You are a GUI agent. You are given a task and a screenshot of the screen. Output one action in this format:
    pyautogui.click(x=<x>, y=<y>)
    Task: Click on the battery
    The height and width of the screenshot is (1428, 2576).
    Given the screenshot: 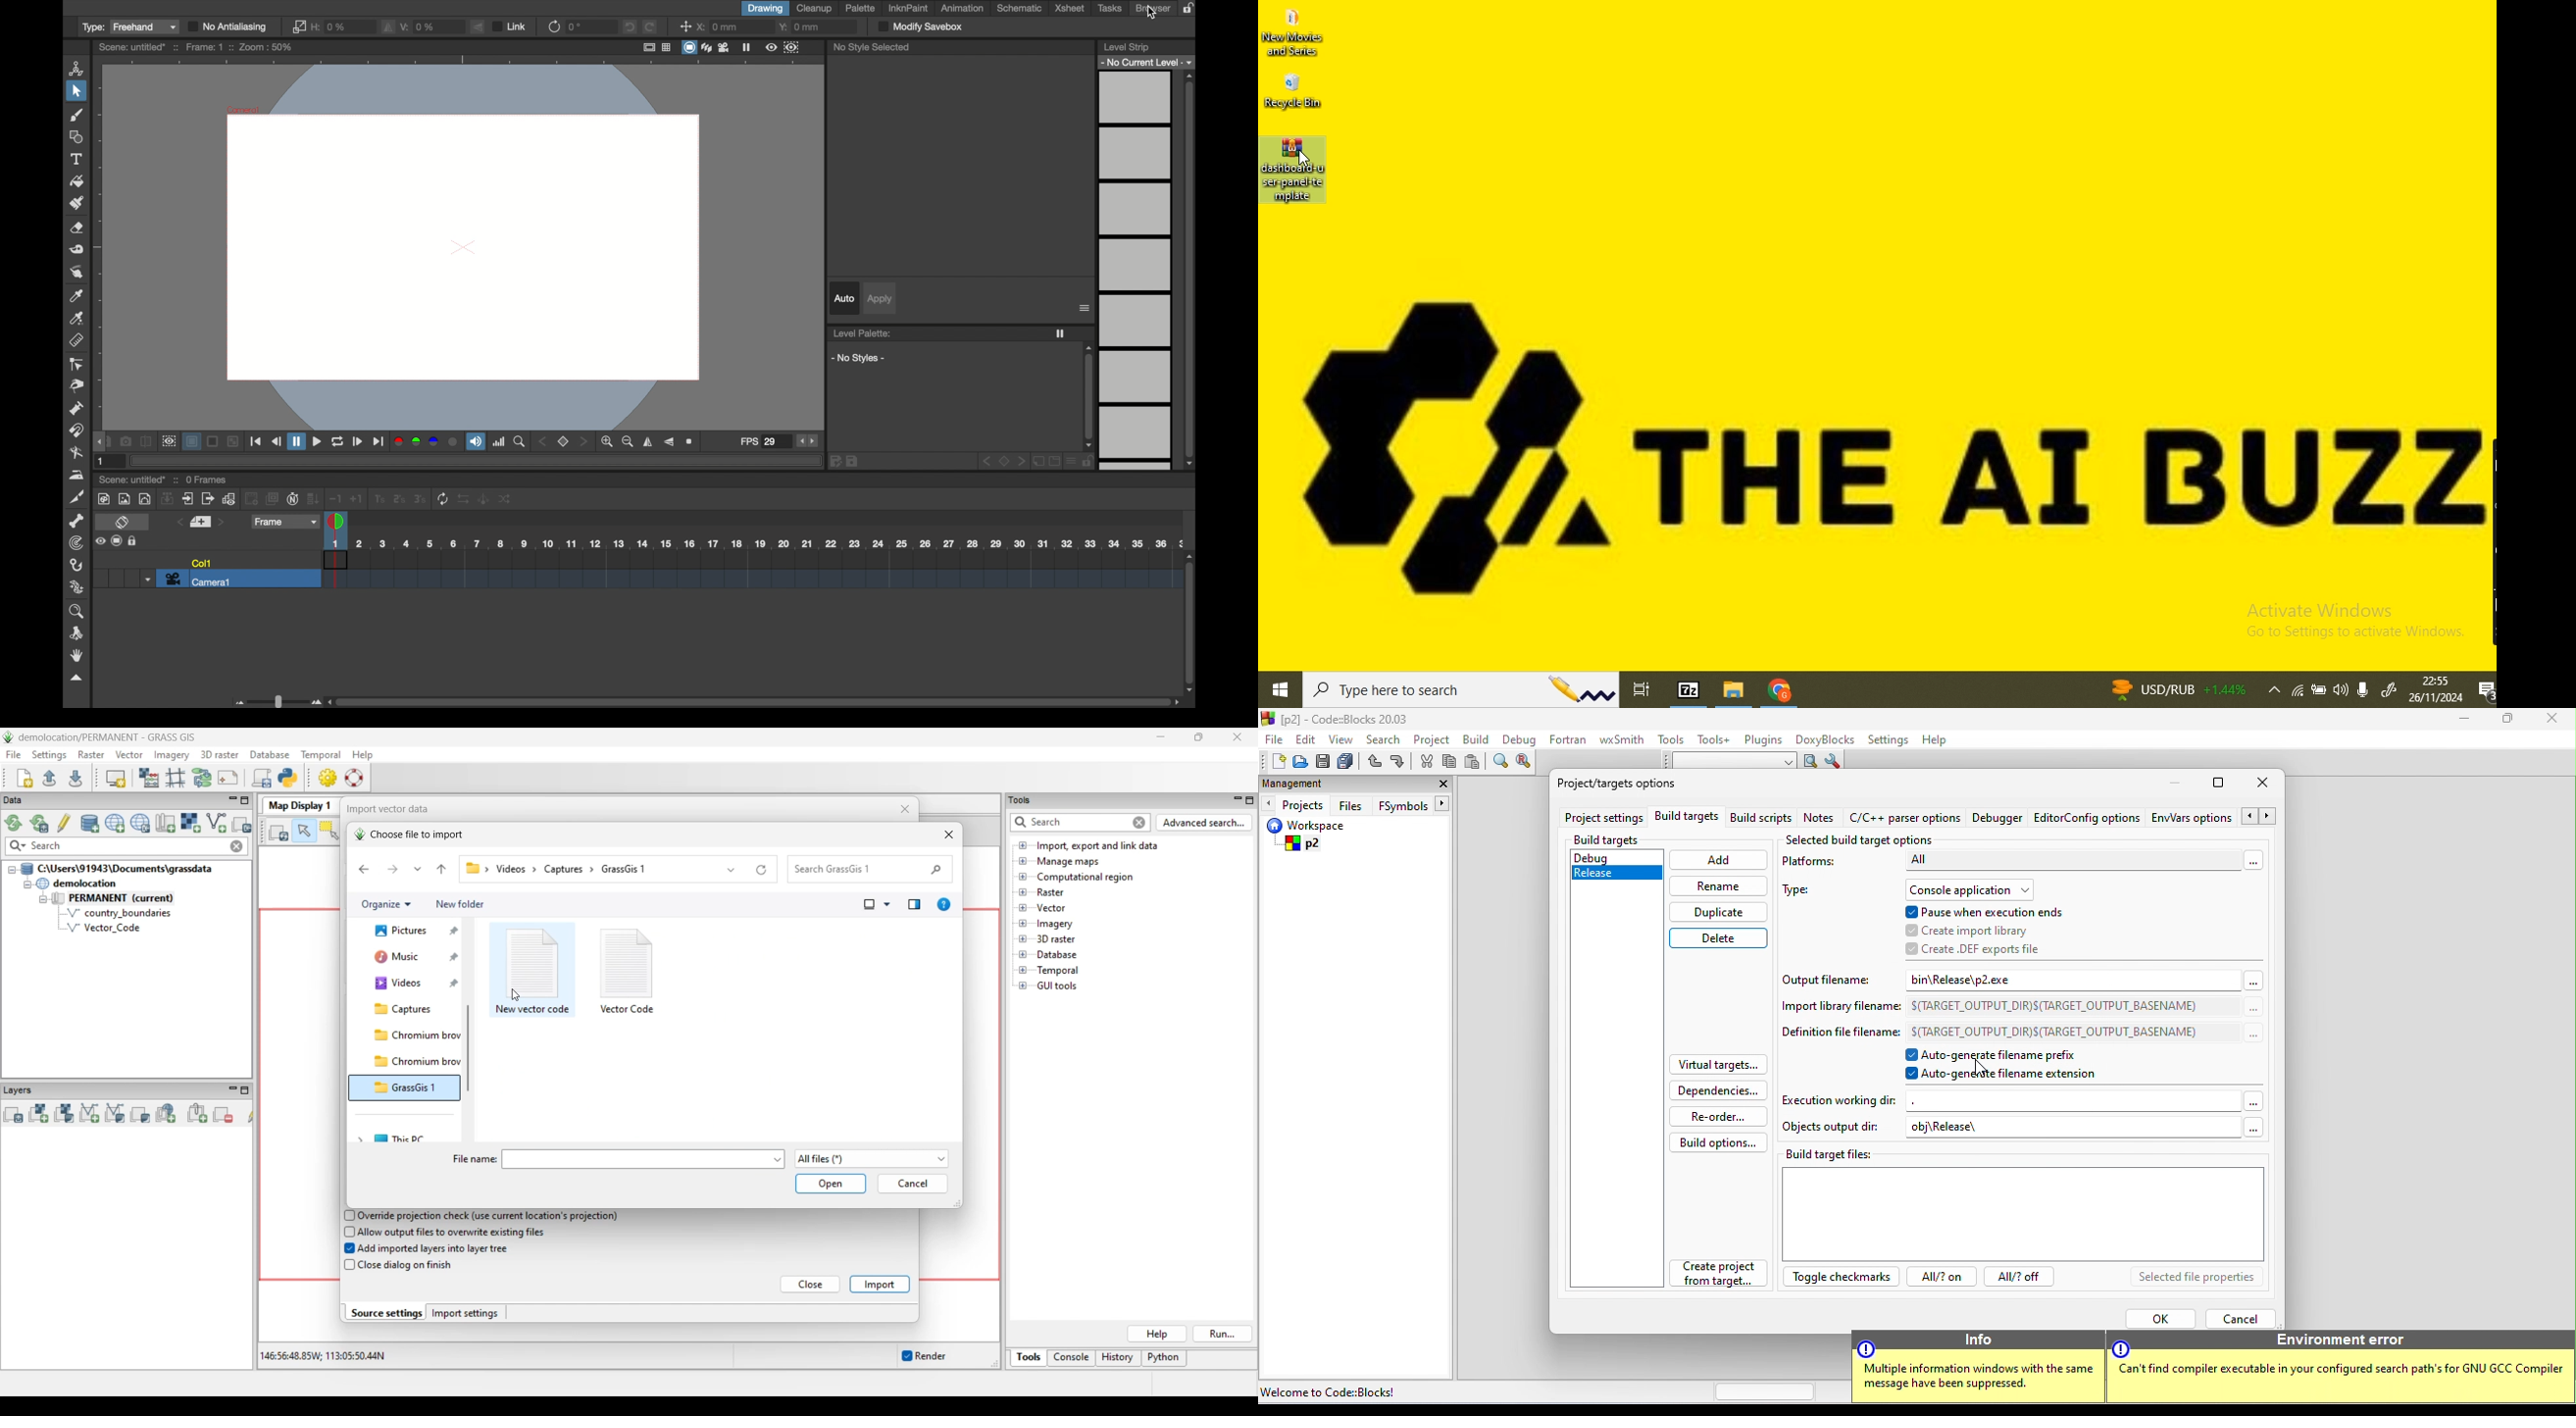 What is the action you would take?
    pyautogui.click(x=2320, y=692)
    